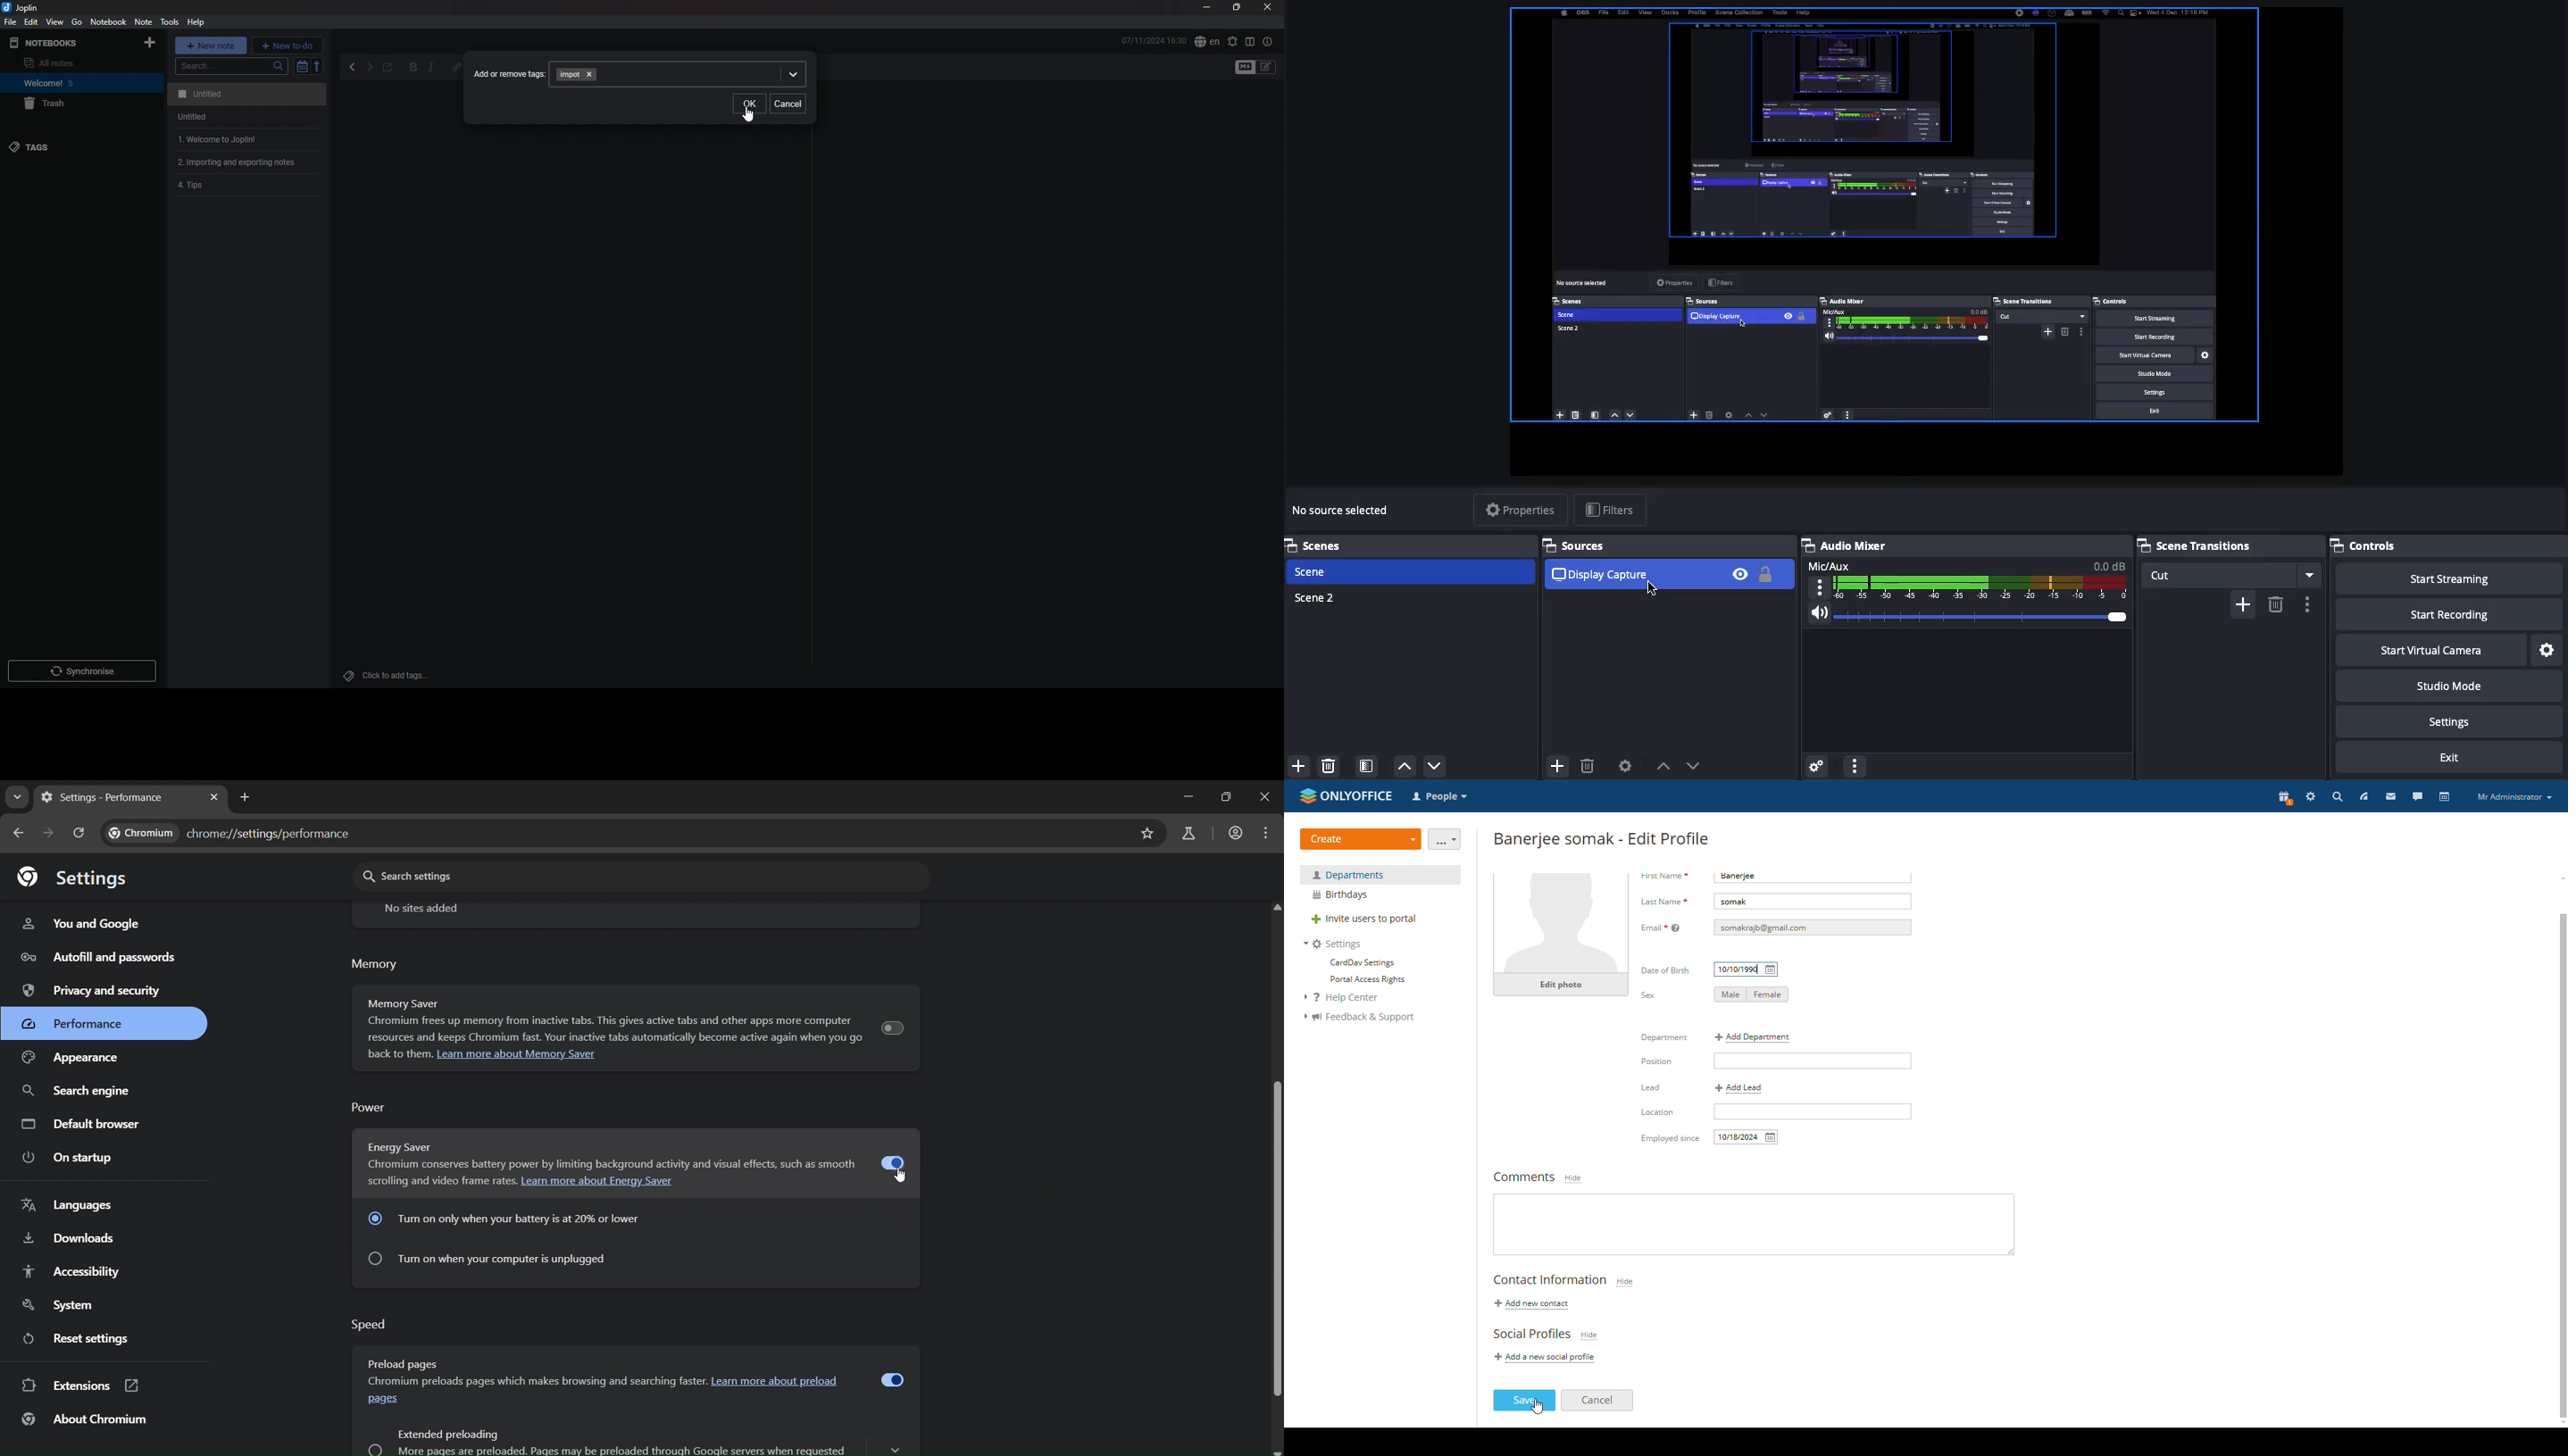  Describe the element at coordinates (1655, 590) in the screenshot. I see `Click` at that location.